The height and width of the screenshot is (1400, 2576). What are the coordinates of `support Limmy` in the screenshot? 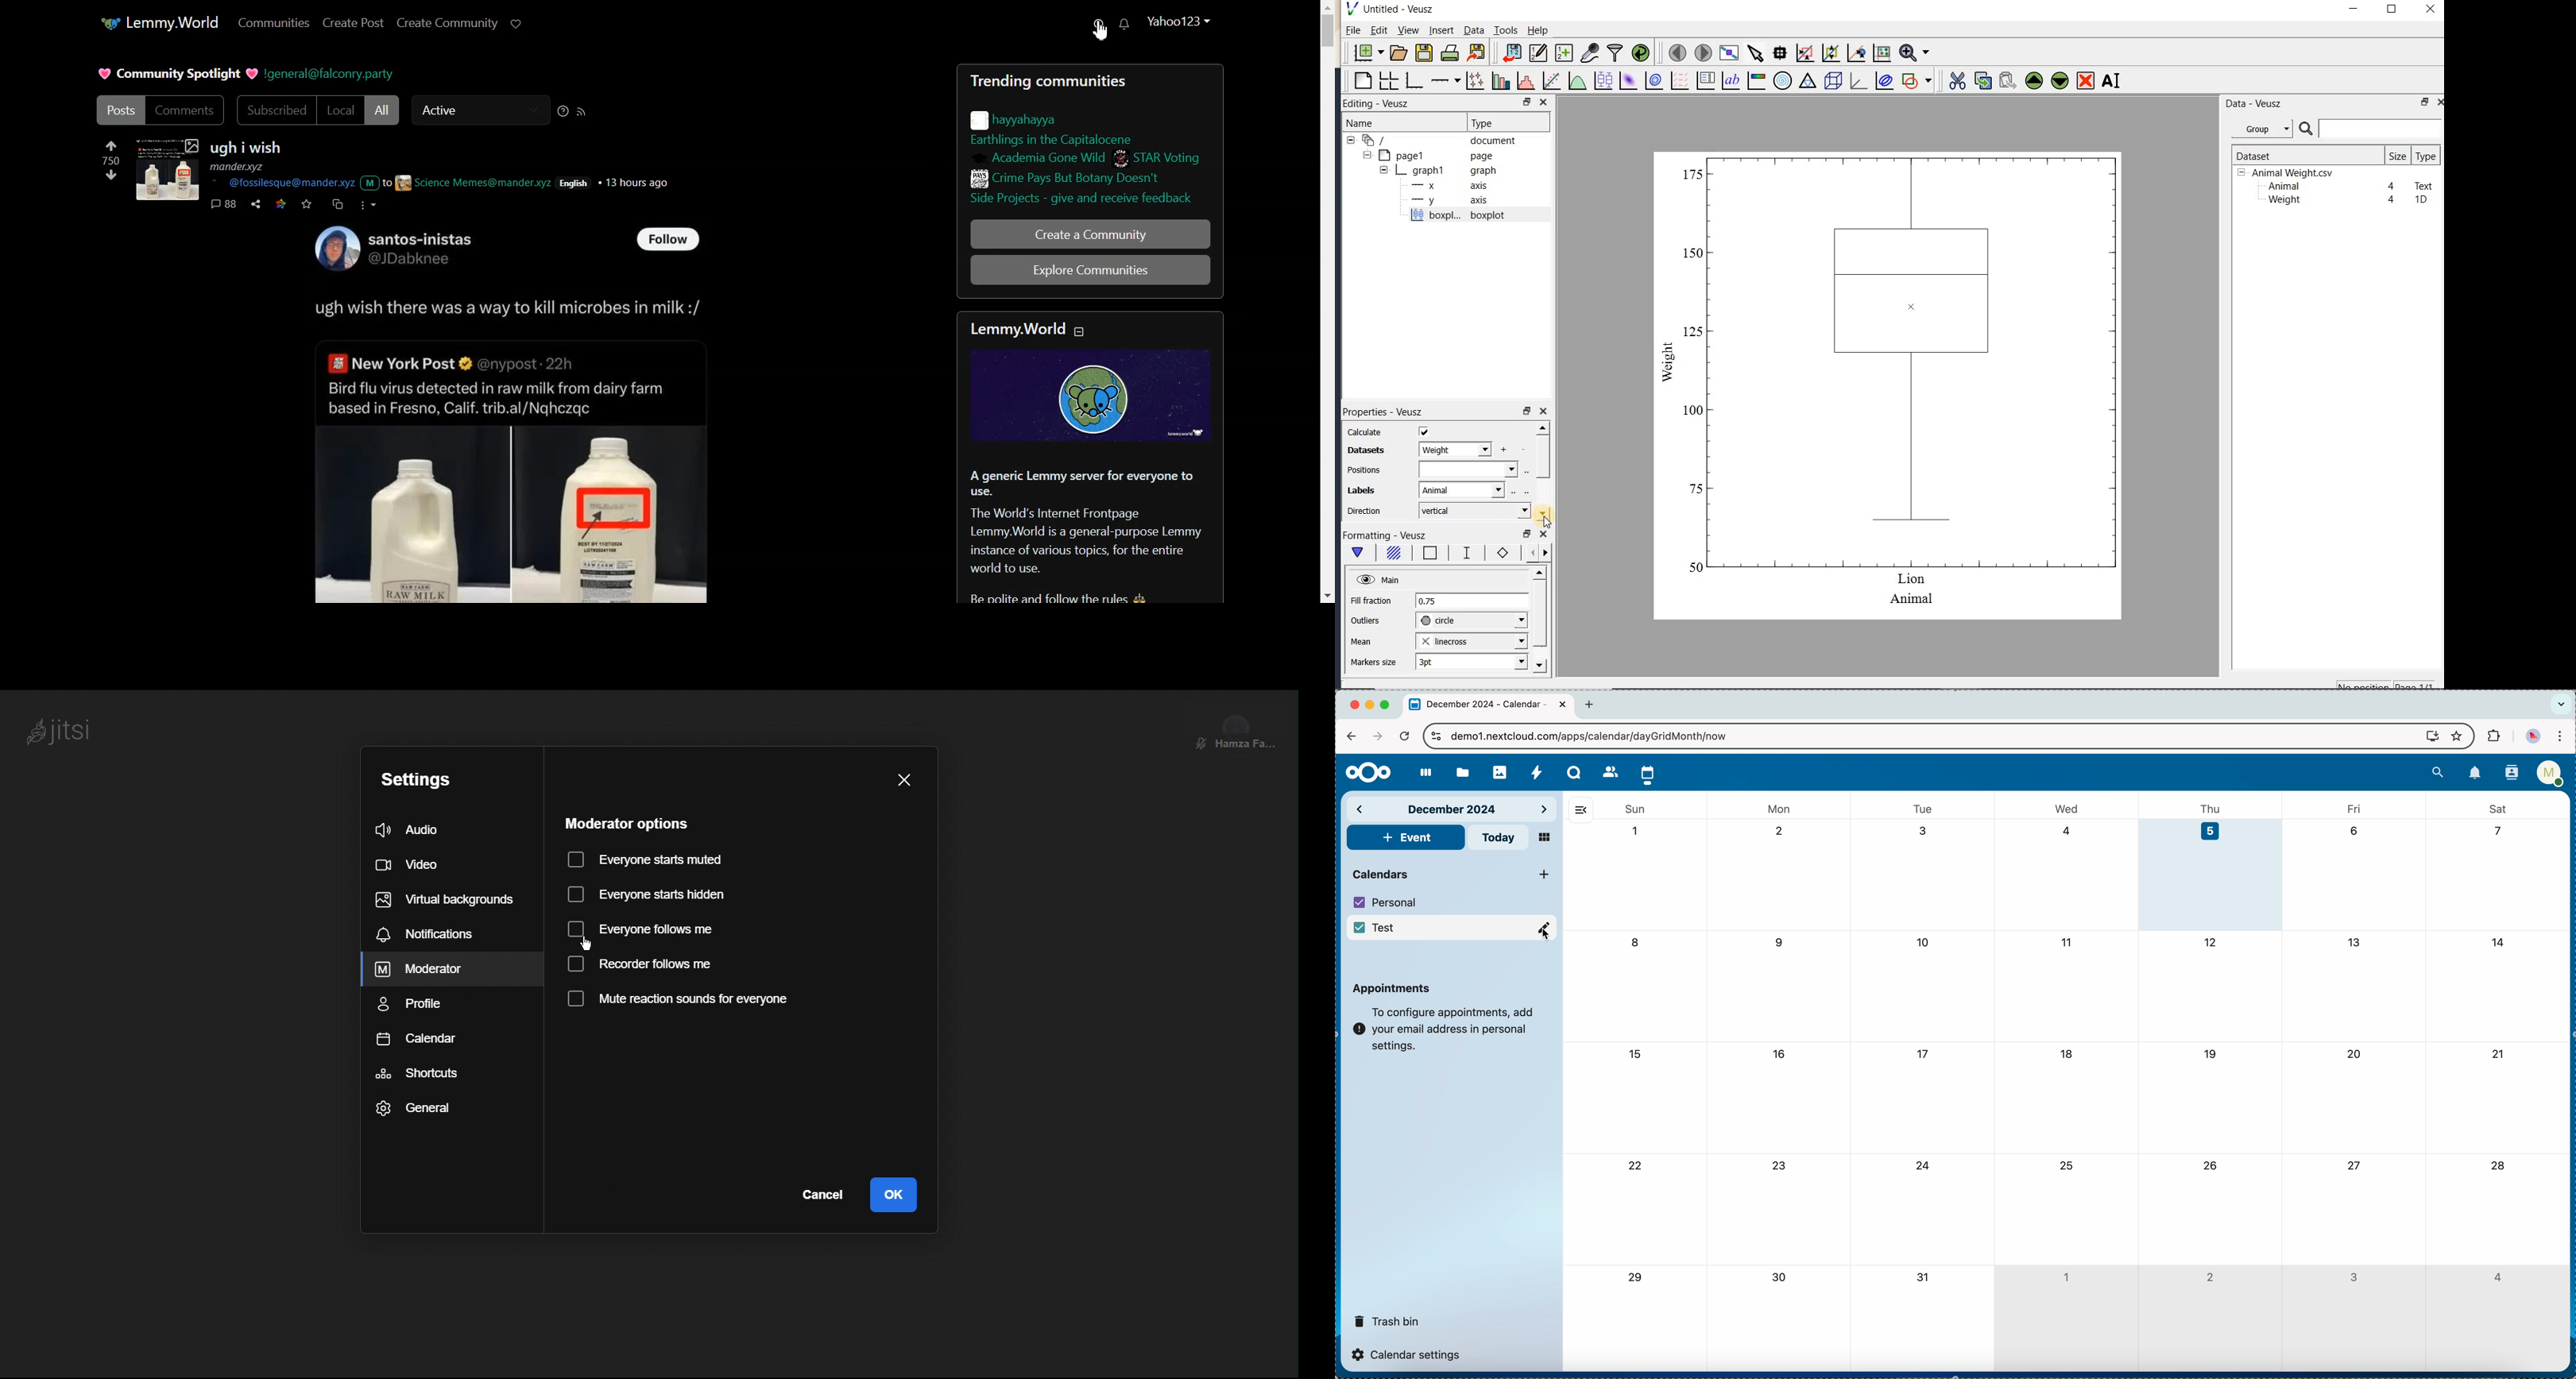 It's located at (517, 24).